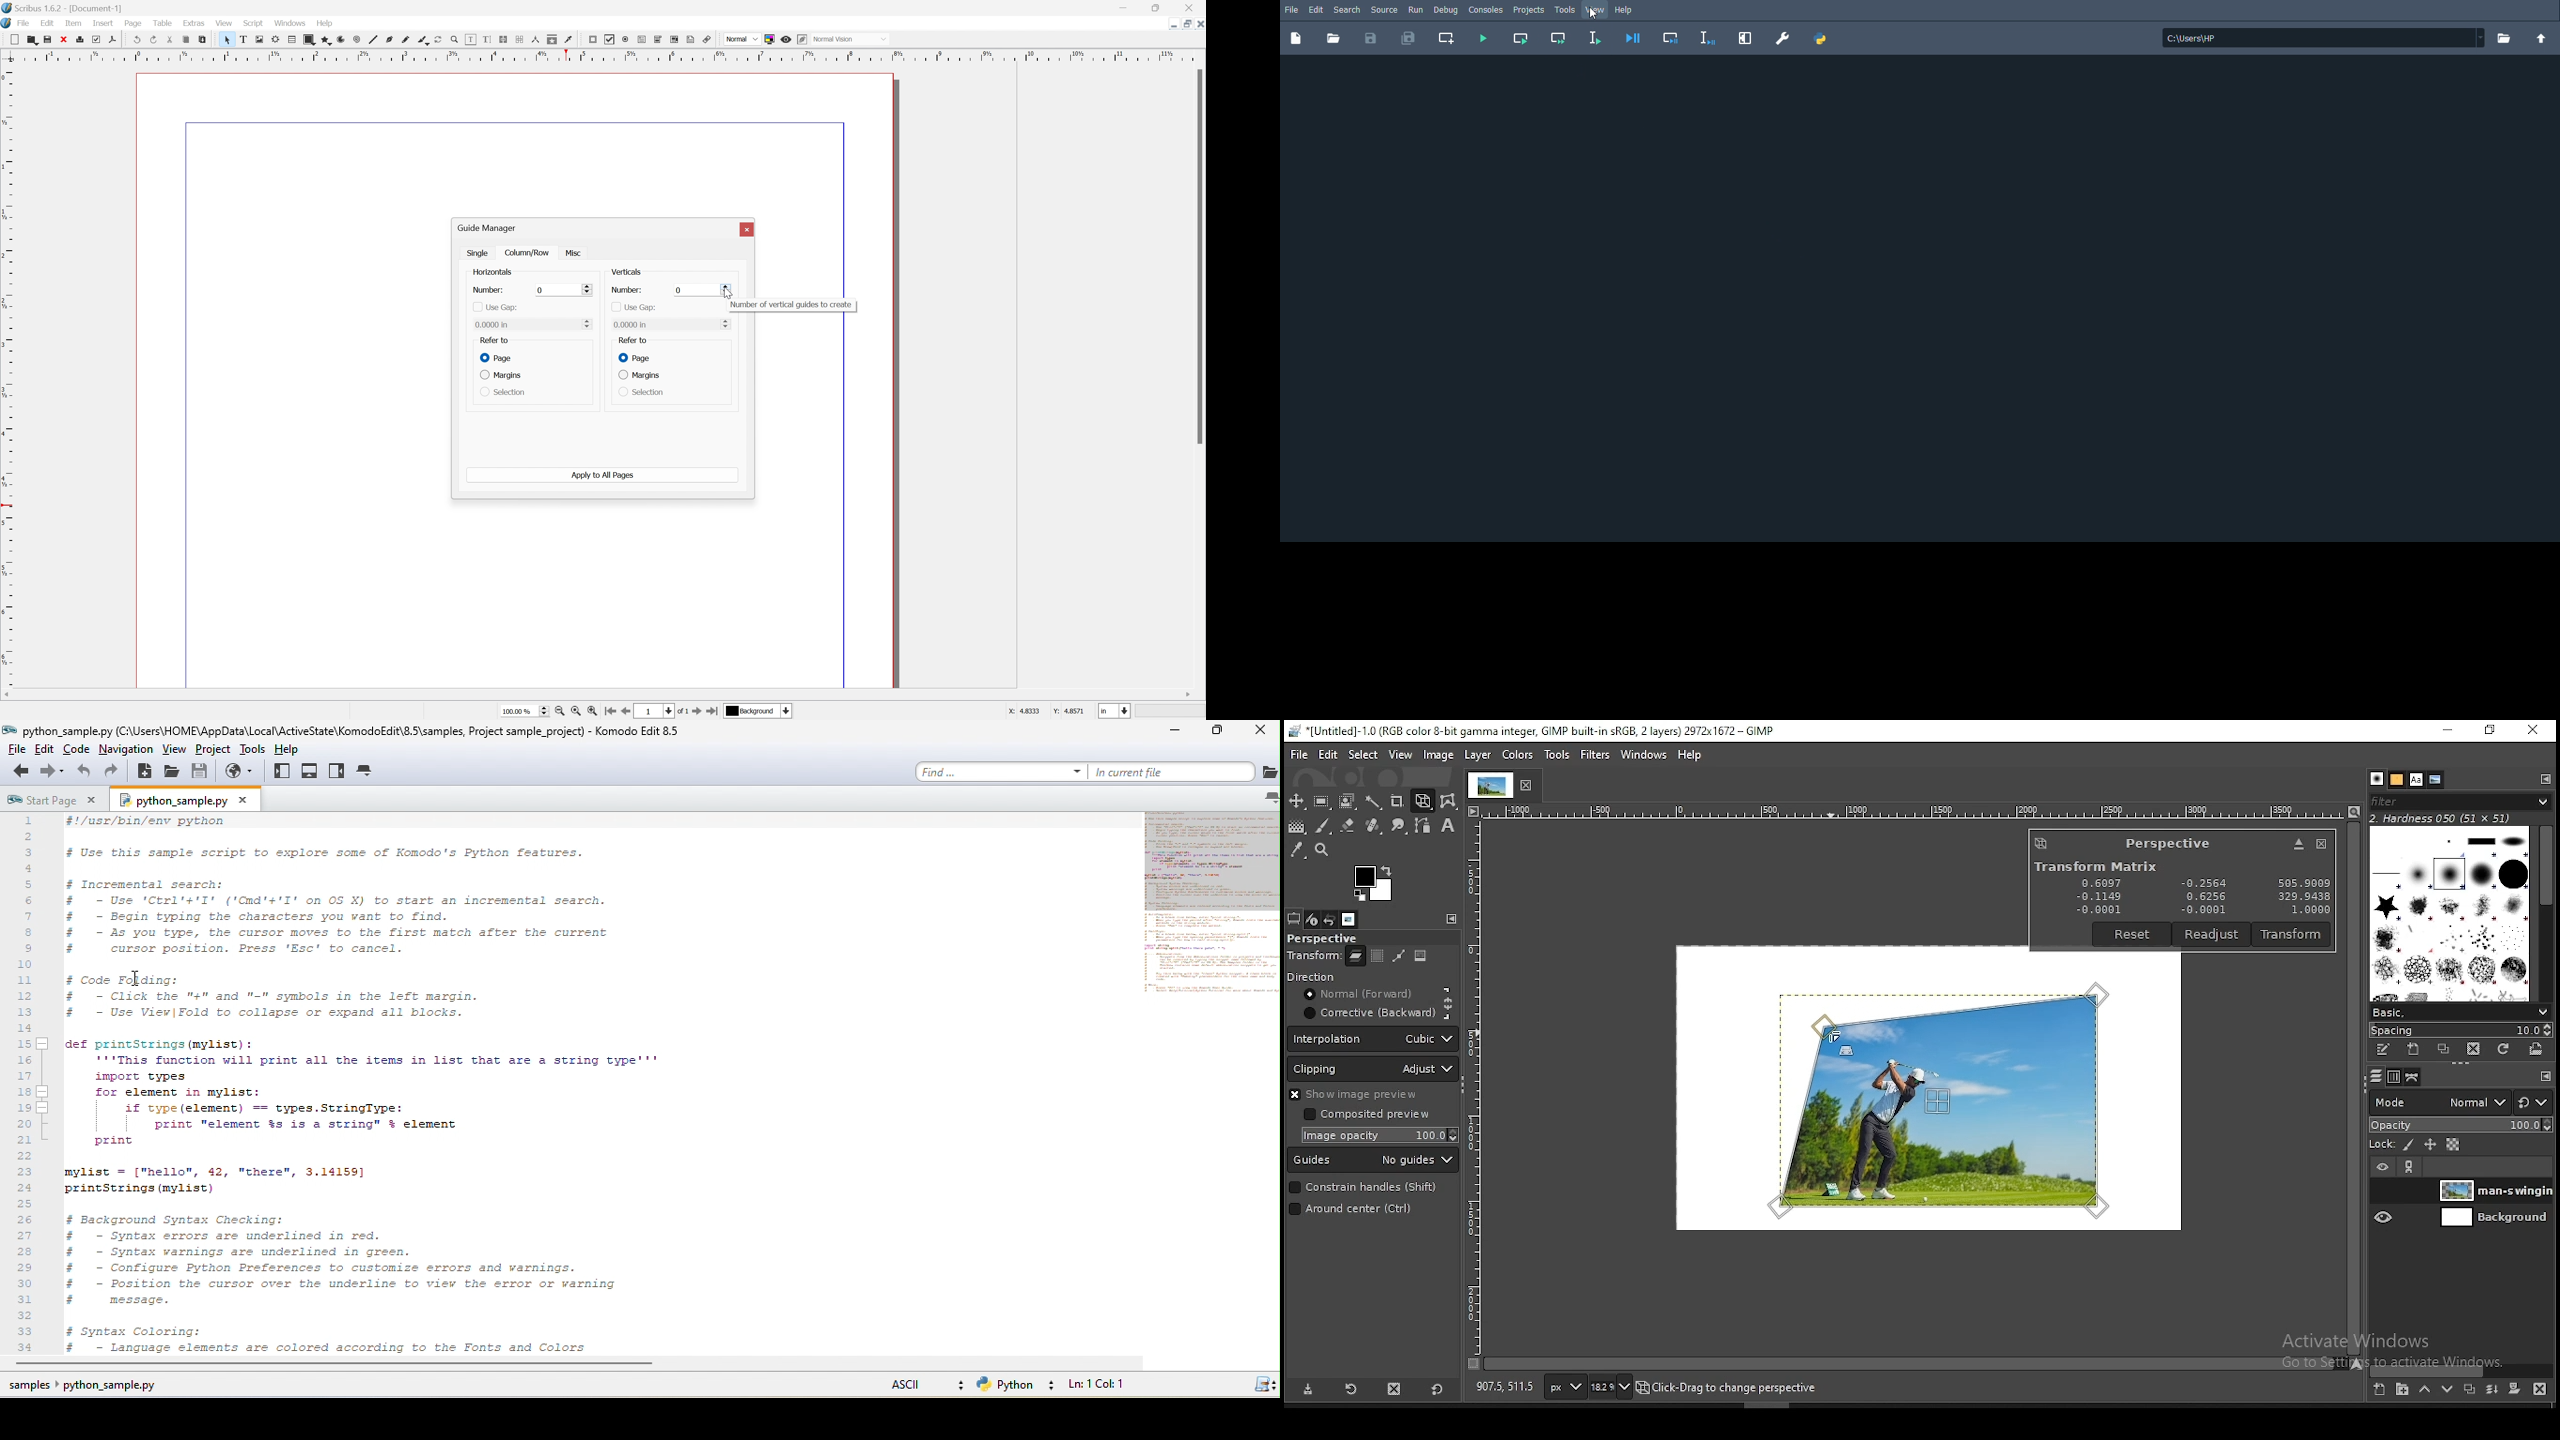 The width and height of the screenshot is (2576, 1456). I want to click on go to next page, so click(695, 713).